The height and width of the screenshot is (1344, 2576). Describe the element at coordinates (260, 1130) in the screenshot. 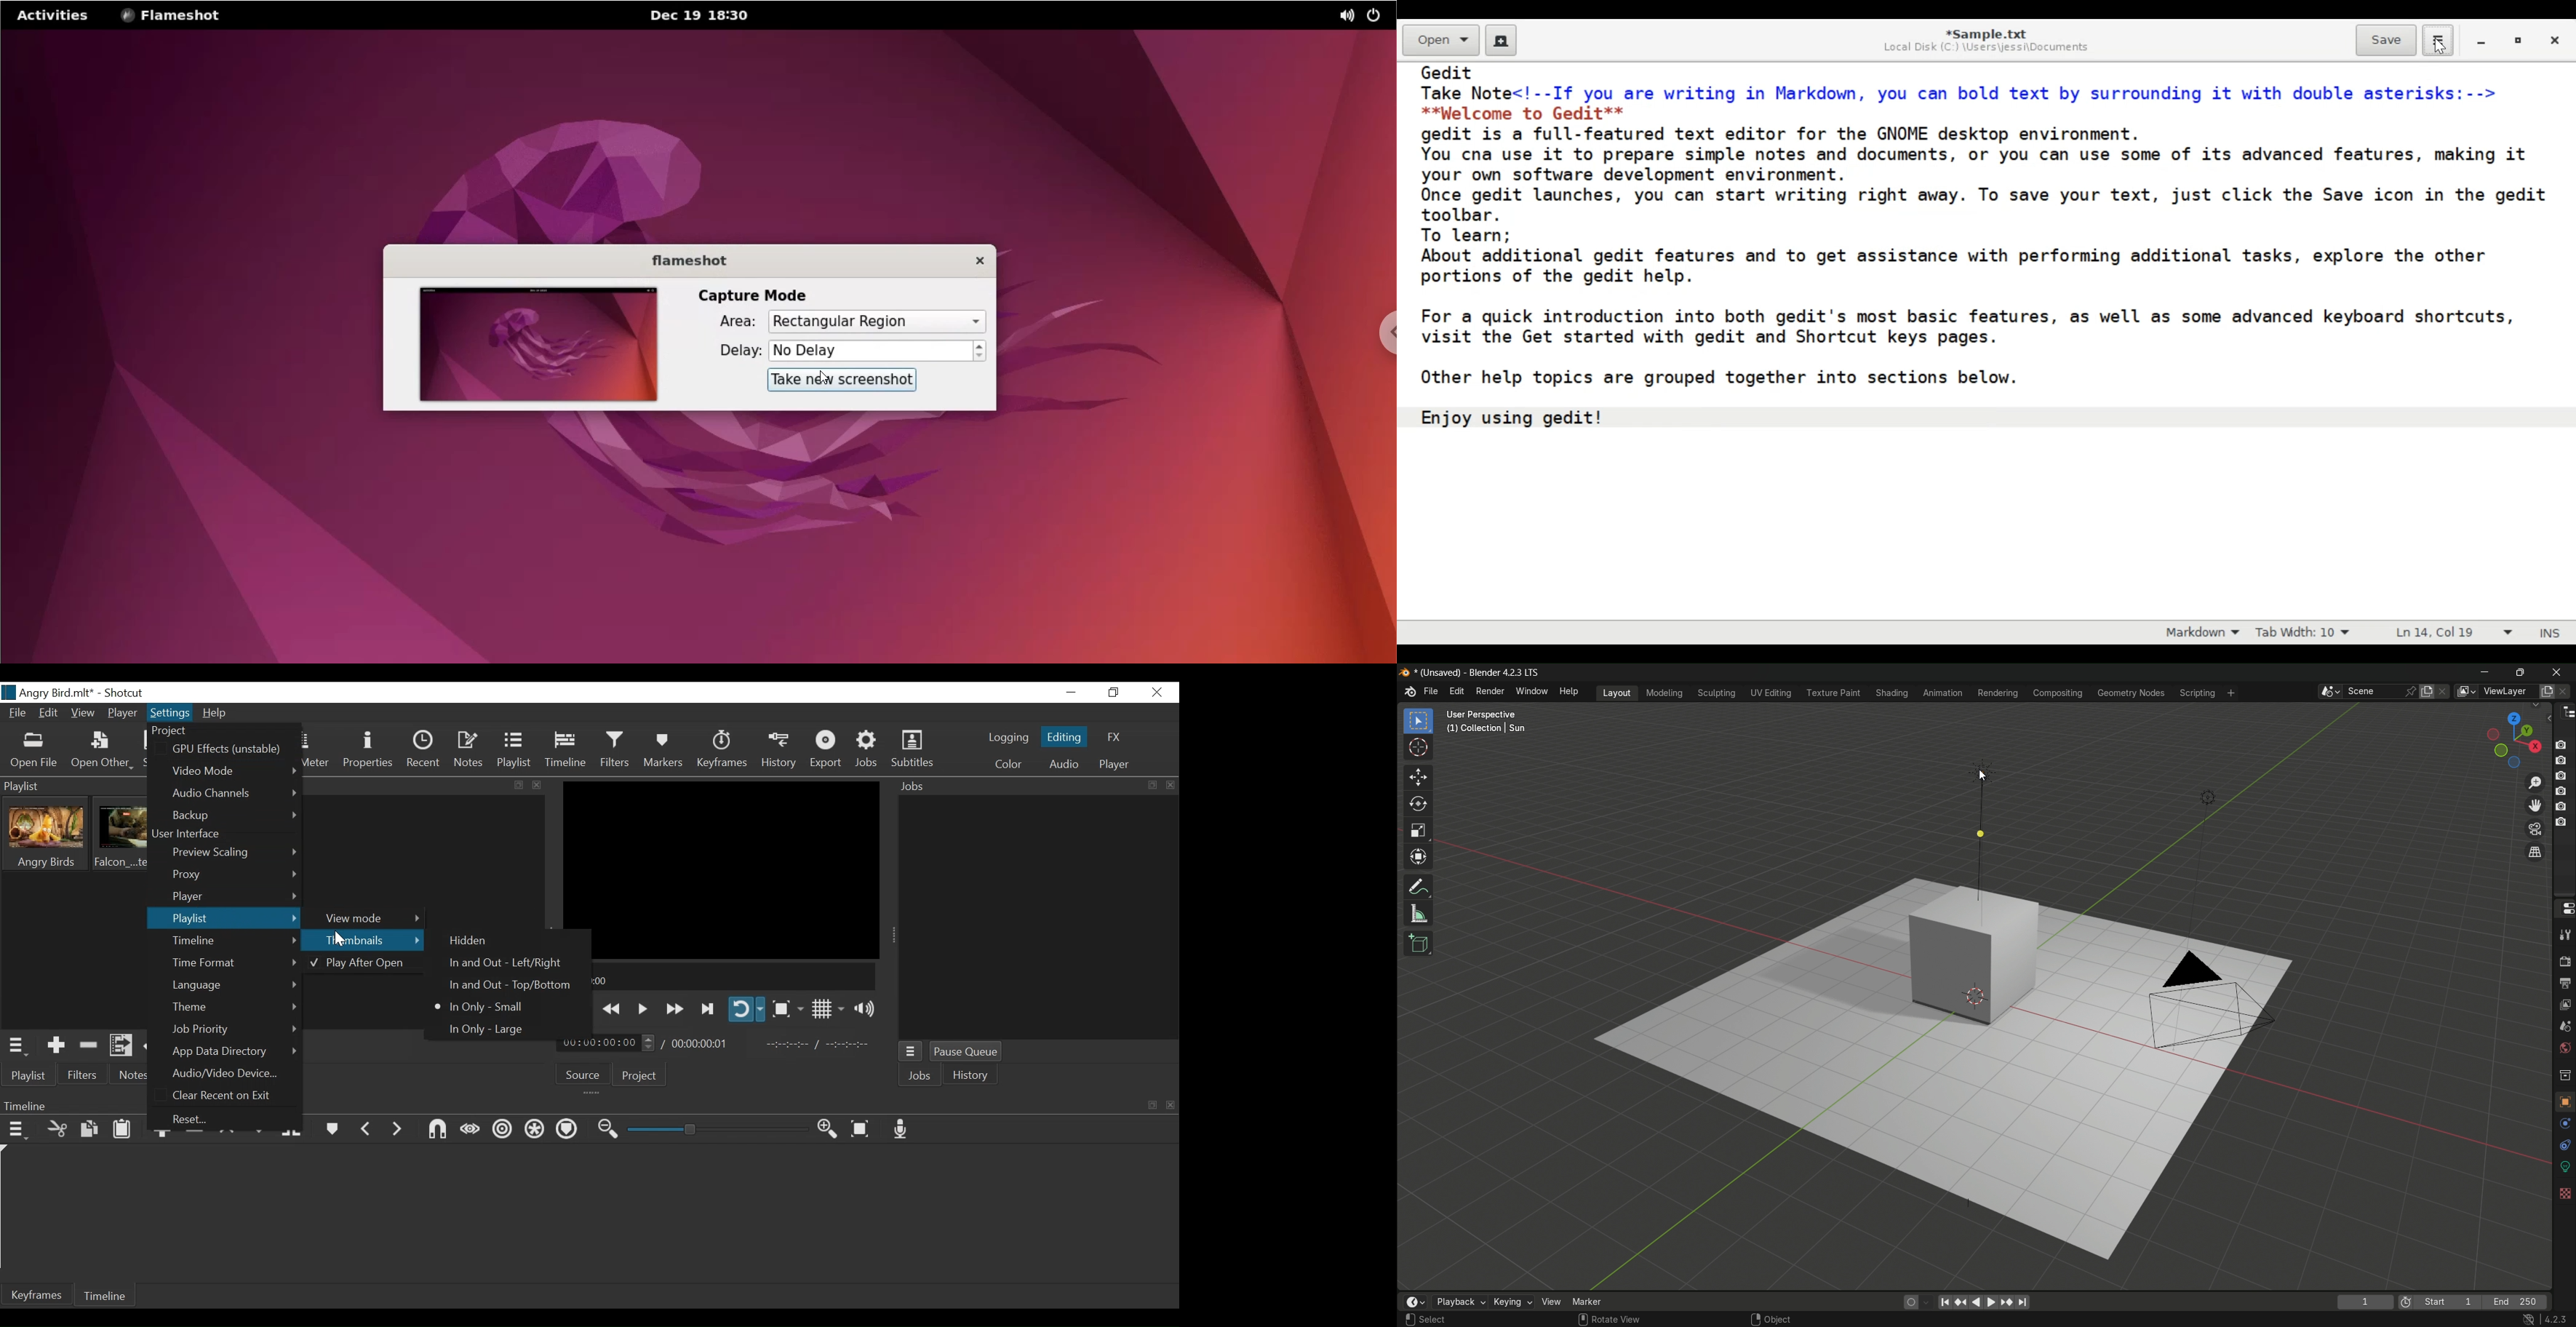

I see `Overwrite` at that location.